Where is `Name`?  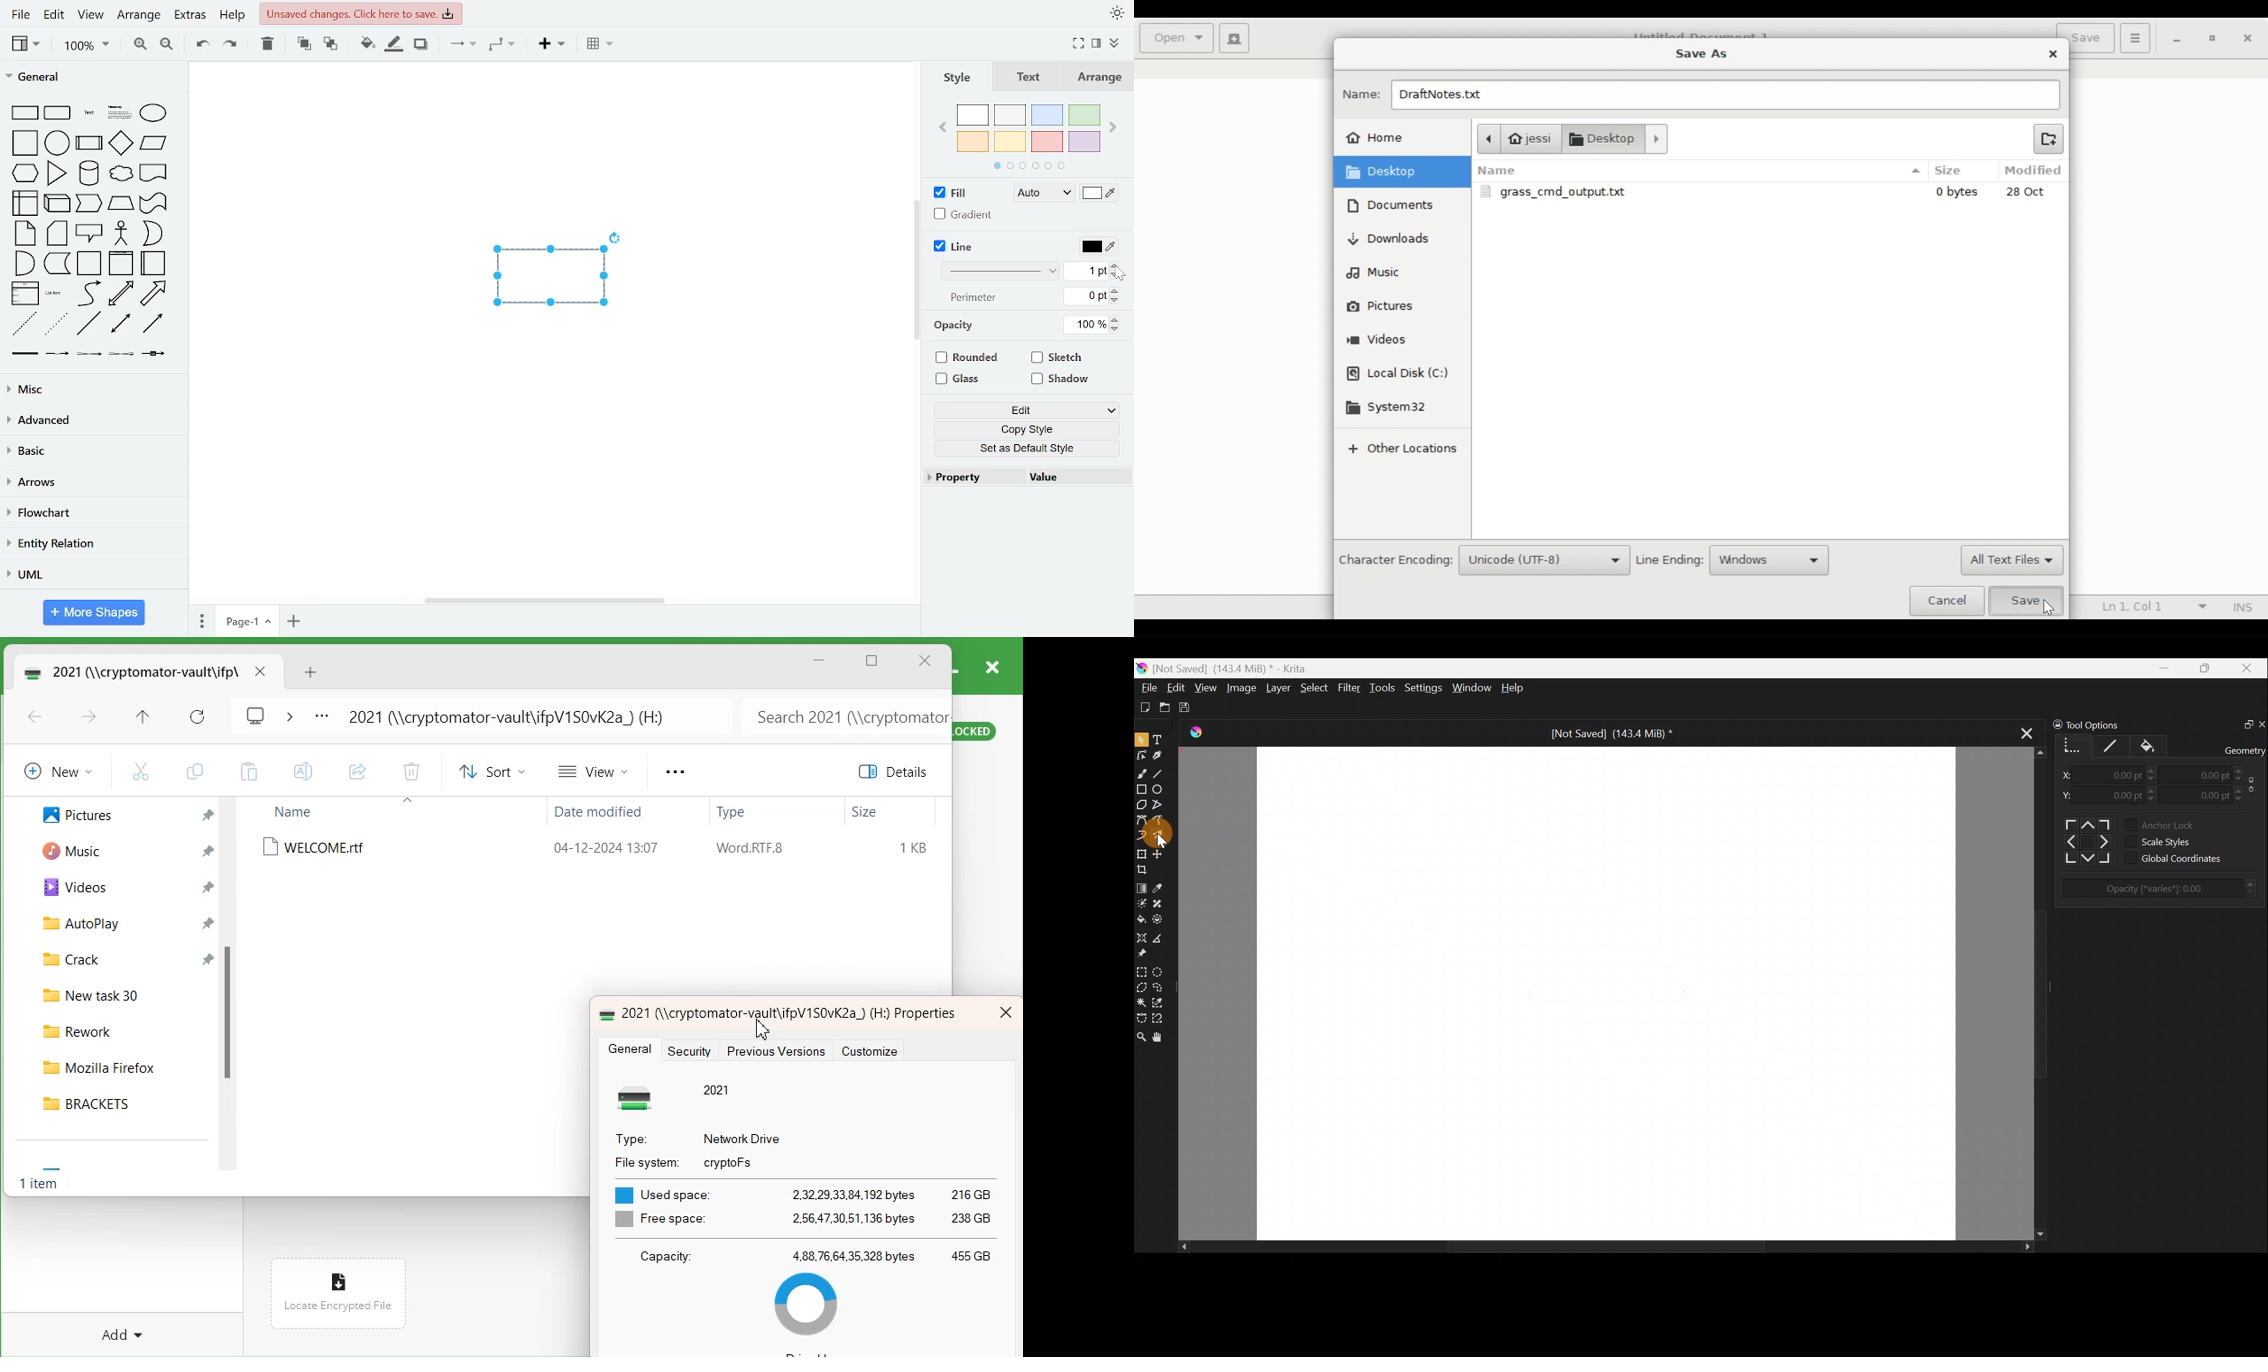
Name is located at coordinates (1362, 94).